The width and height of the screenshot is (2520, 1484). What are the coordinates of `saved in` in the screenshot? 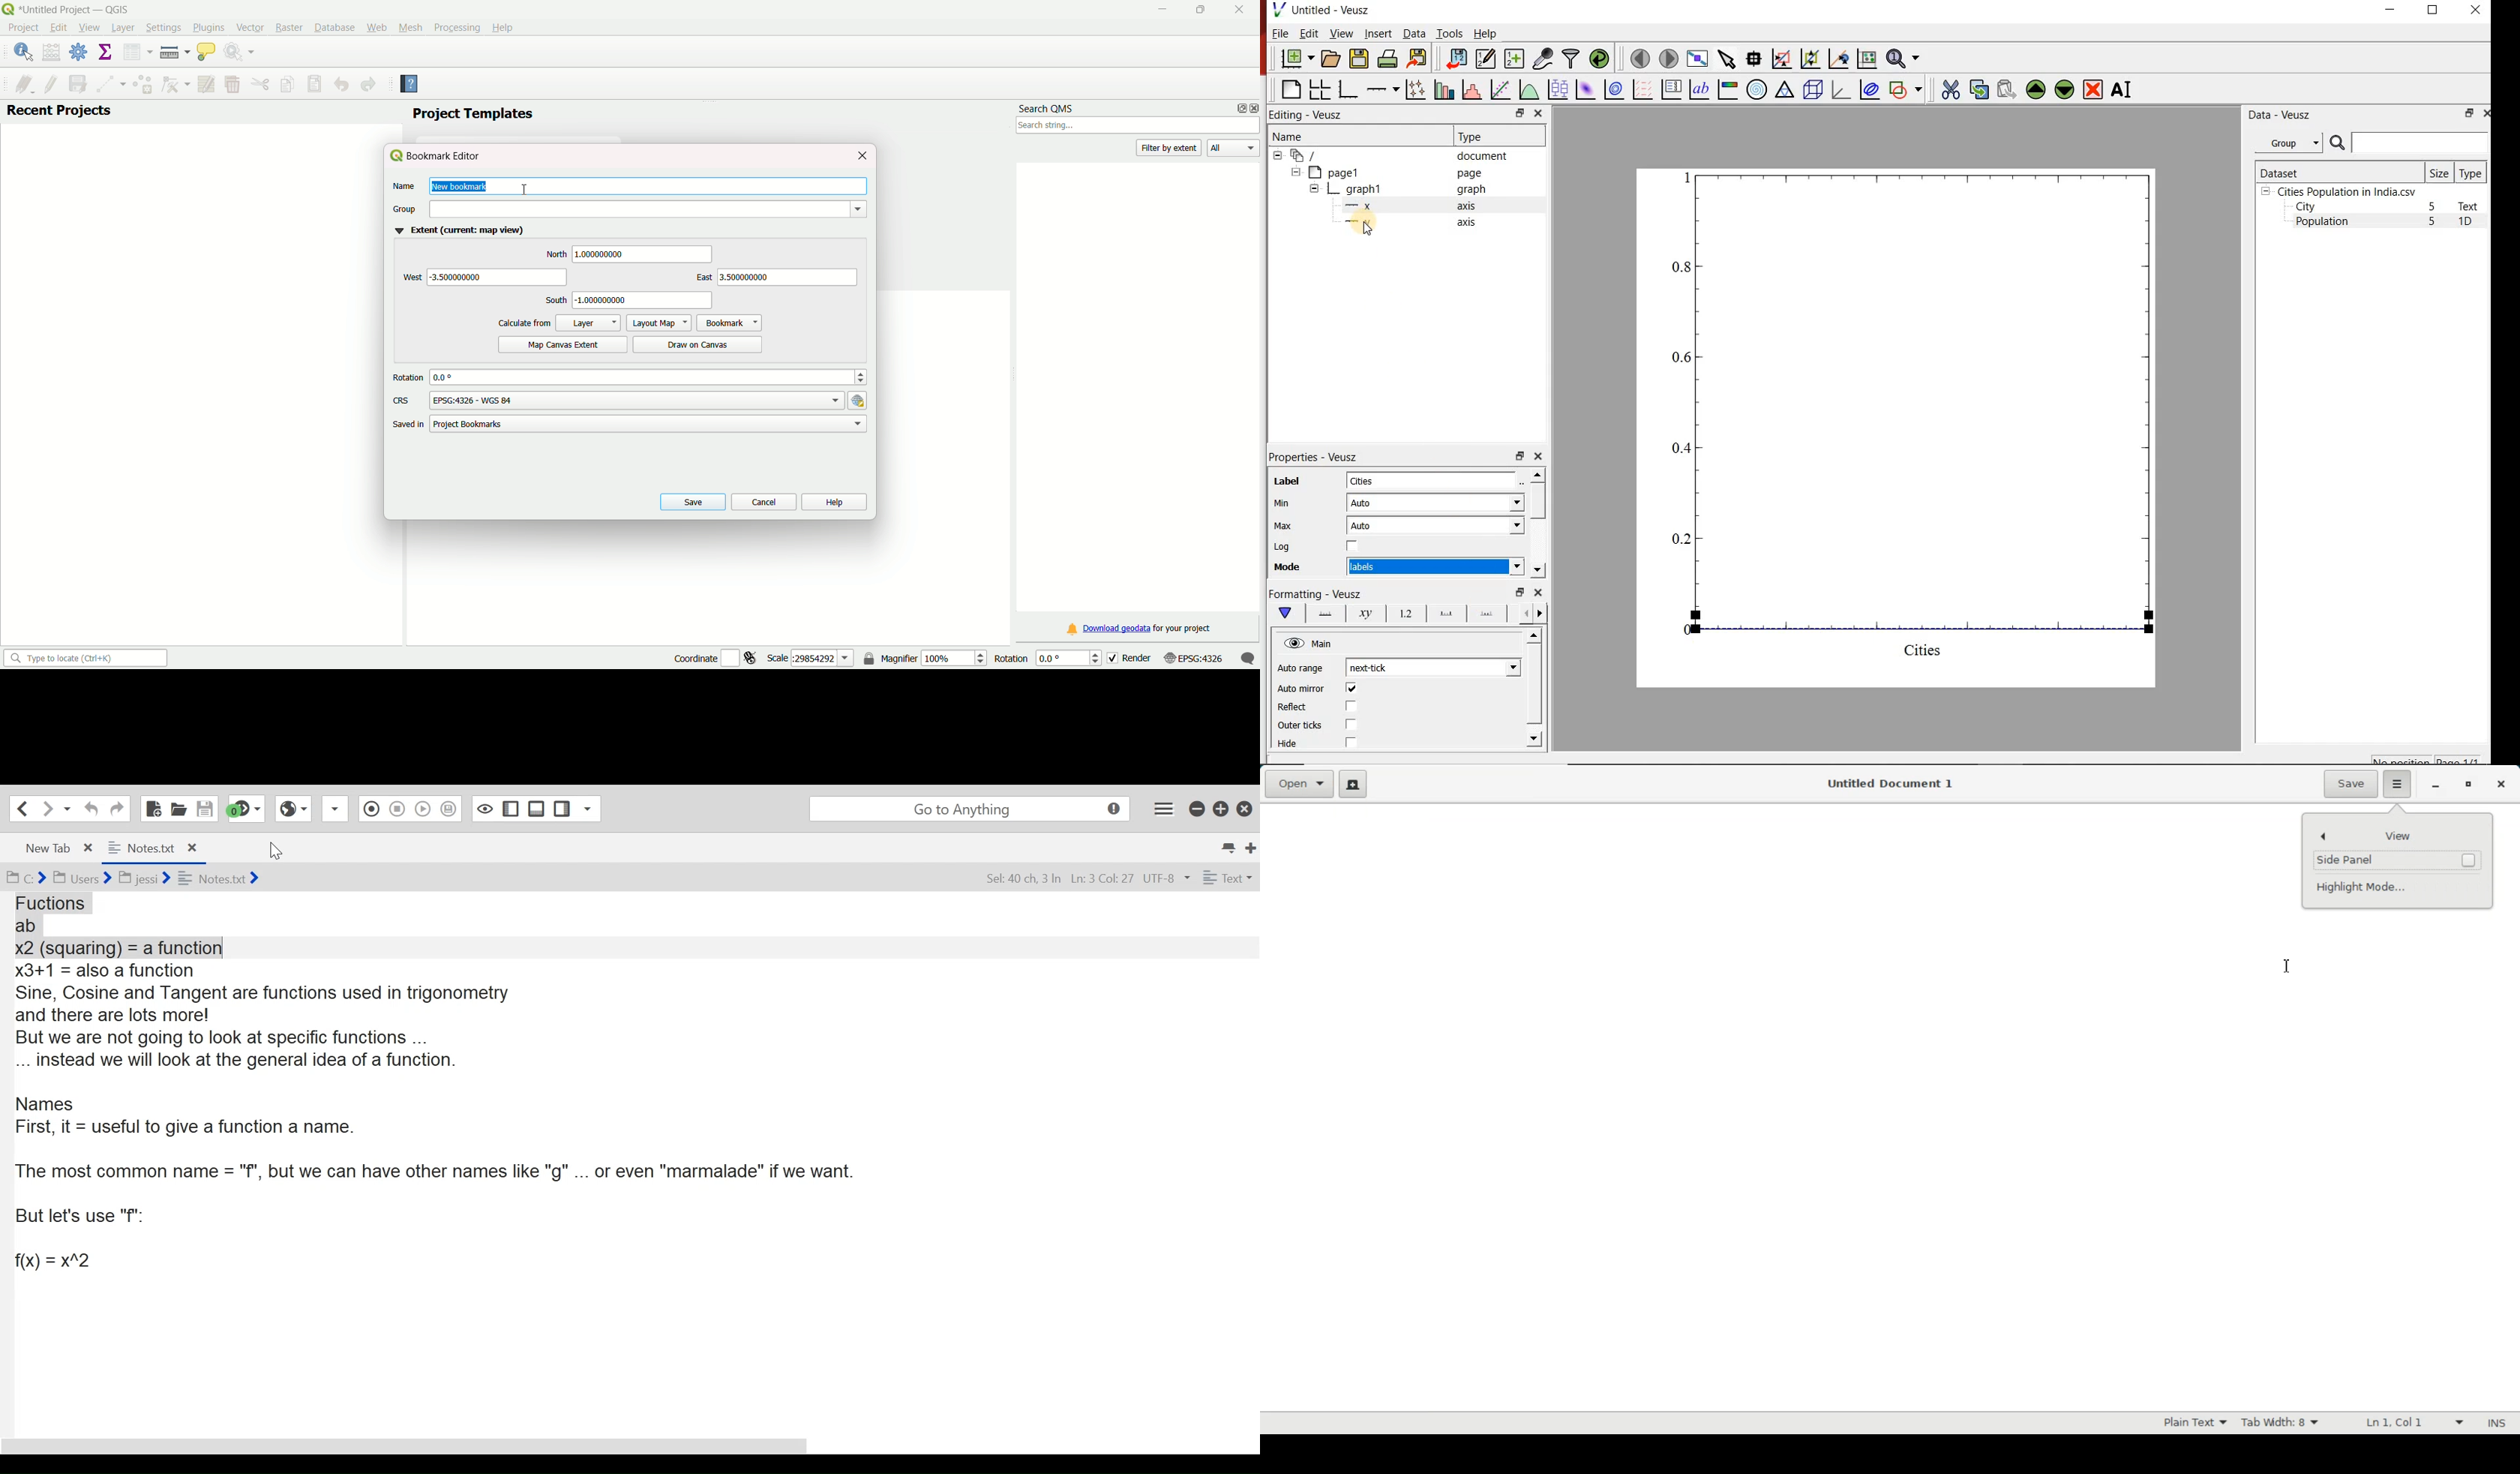 It's located at (406, 425).